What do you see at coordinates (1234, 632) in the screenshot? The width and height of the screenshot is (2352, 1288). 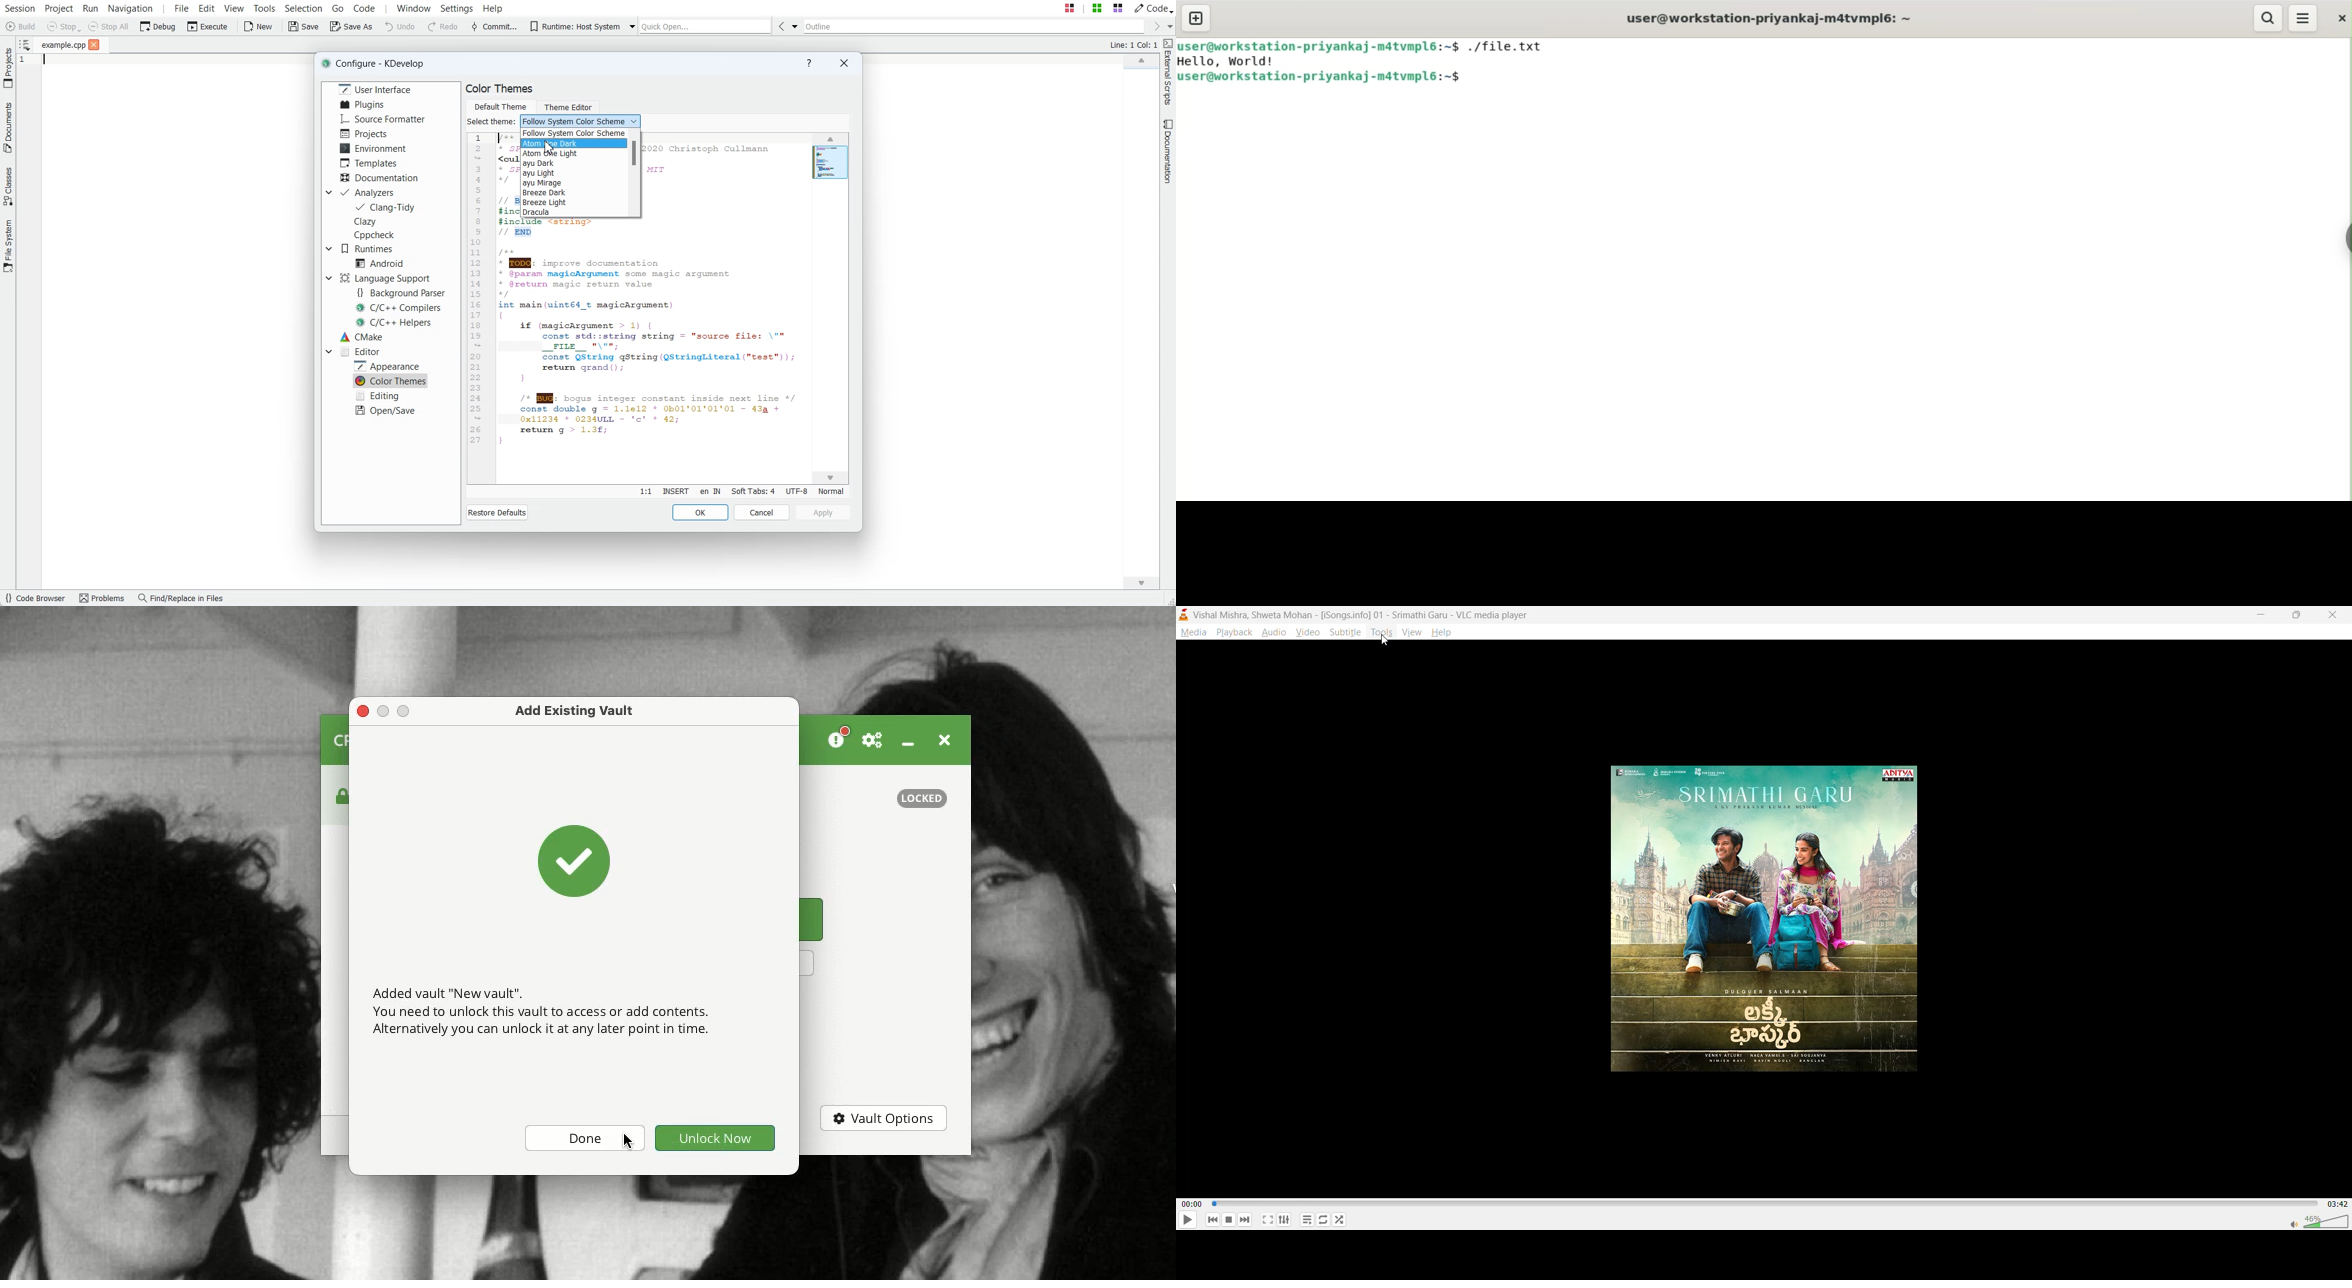 I see `playback` at bounding box center [1234, 632].